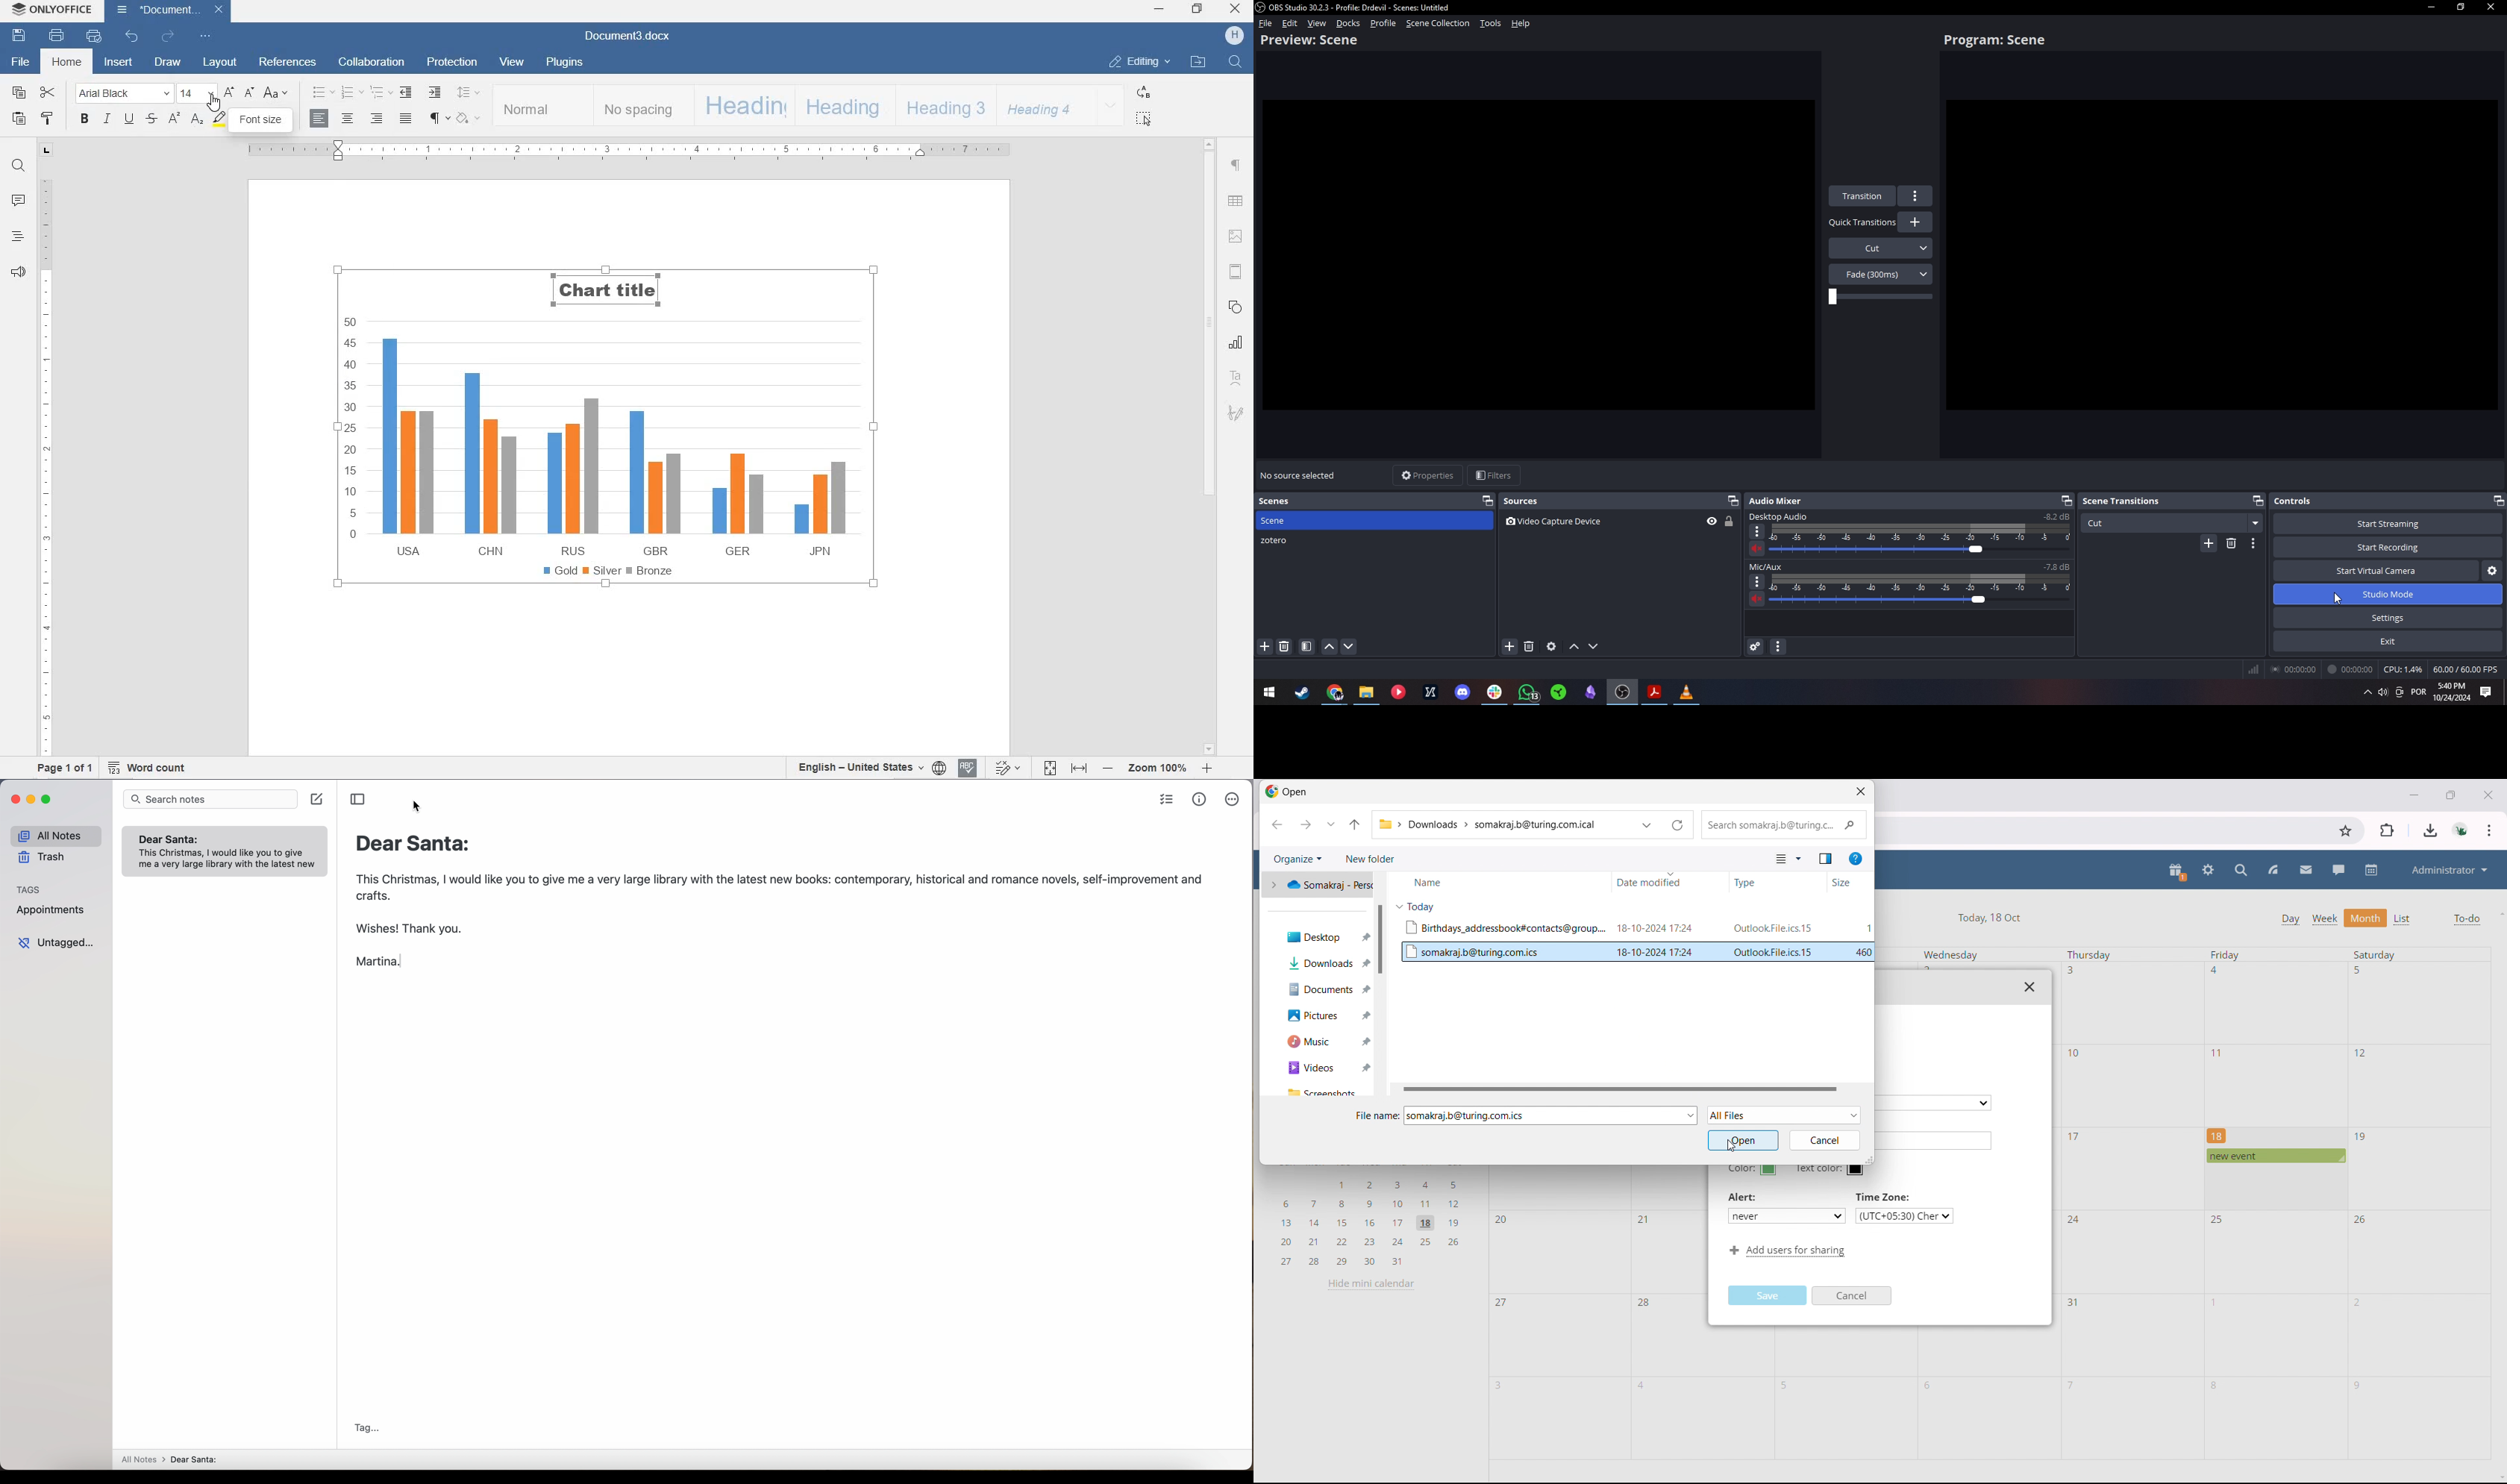  Describe the element at coordinates (1916, 195) in the screenshot. I see `Transition menu` at that location.